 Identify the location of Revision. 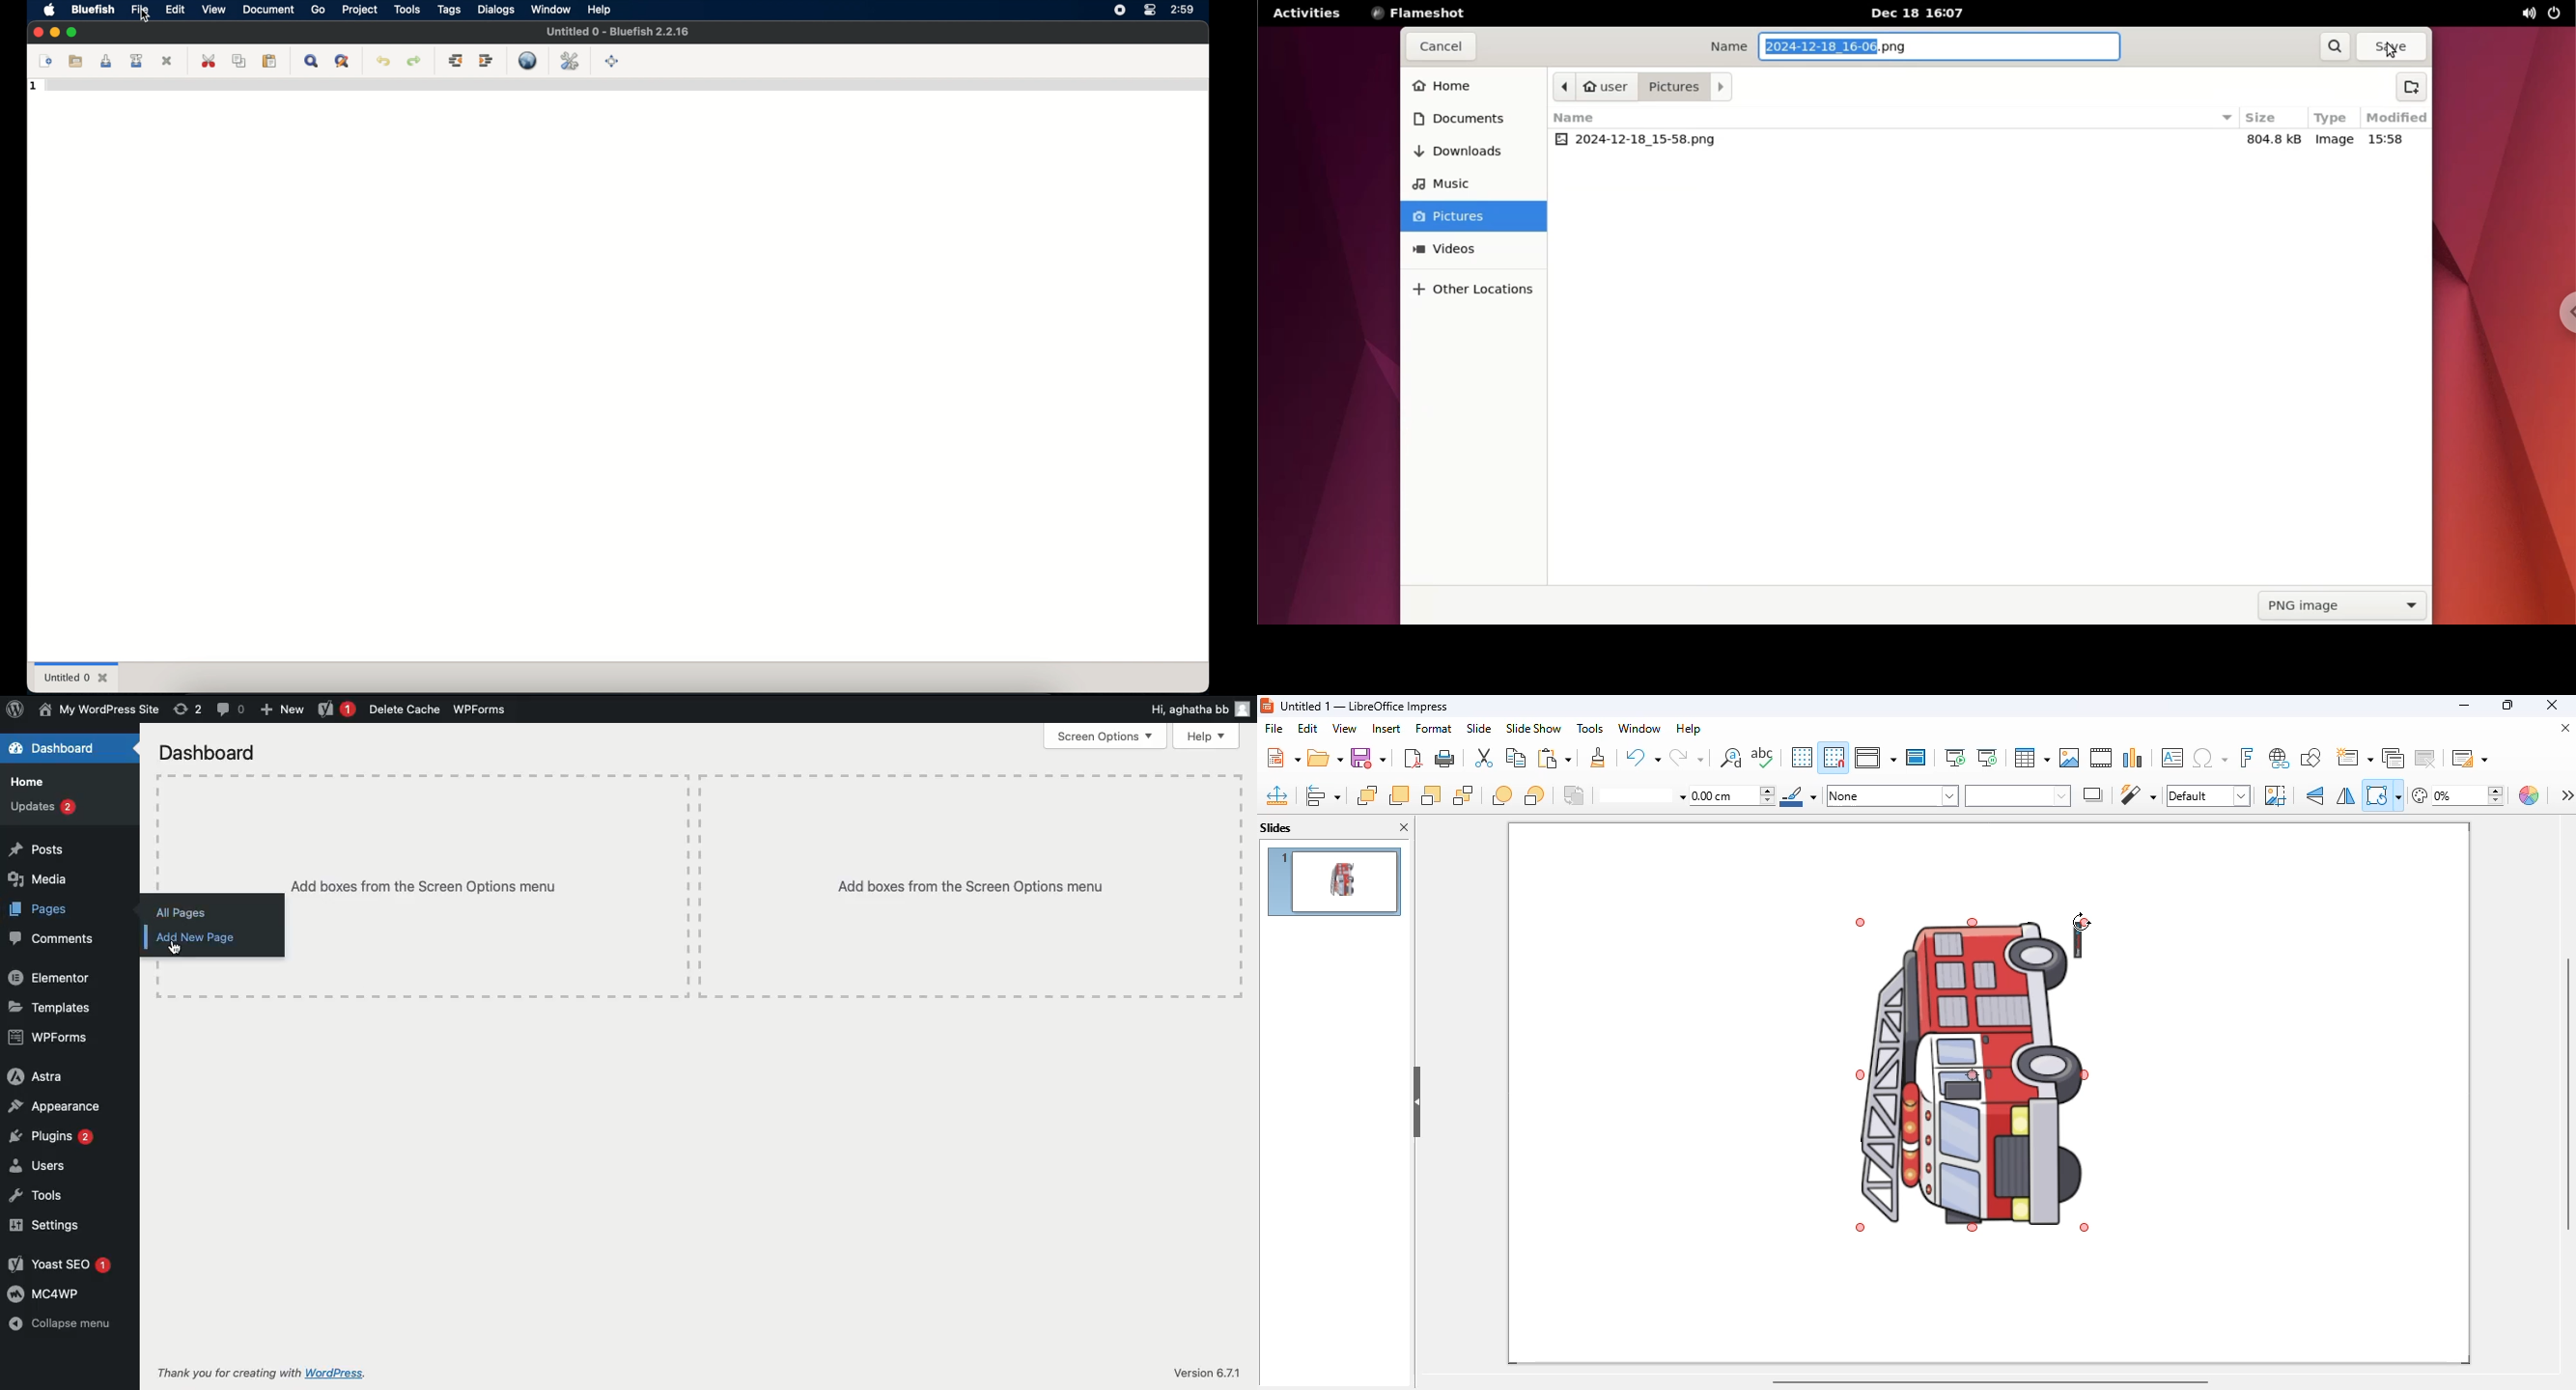
(187, 711).